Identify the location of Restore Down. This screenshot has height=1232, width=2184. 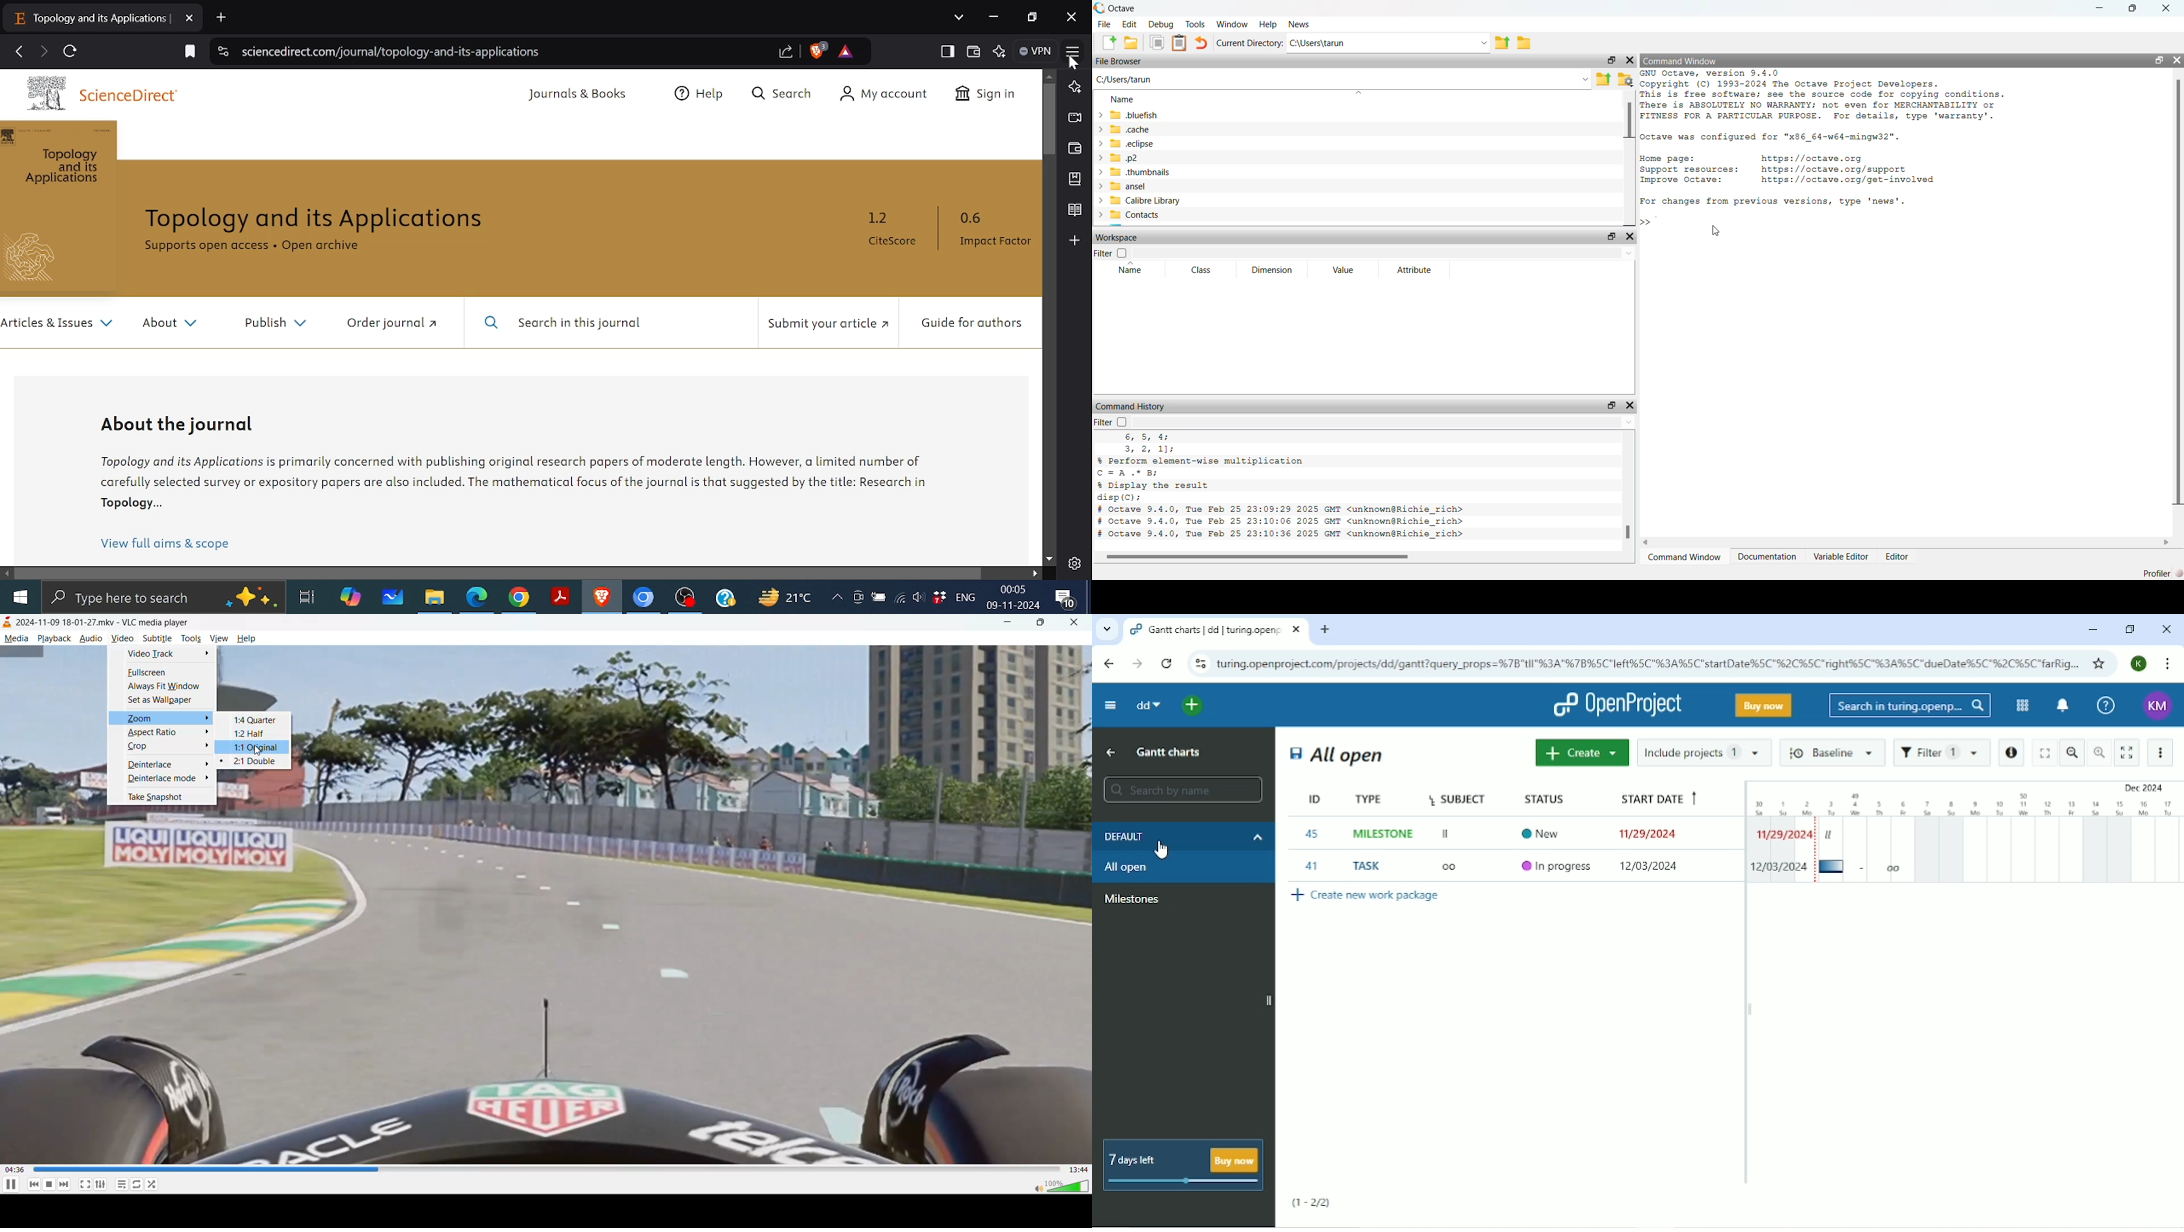
(1613, 236).